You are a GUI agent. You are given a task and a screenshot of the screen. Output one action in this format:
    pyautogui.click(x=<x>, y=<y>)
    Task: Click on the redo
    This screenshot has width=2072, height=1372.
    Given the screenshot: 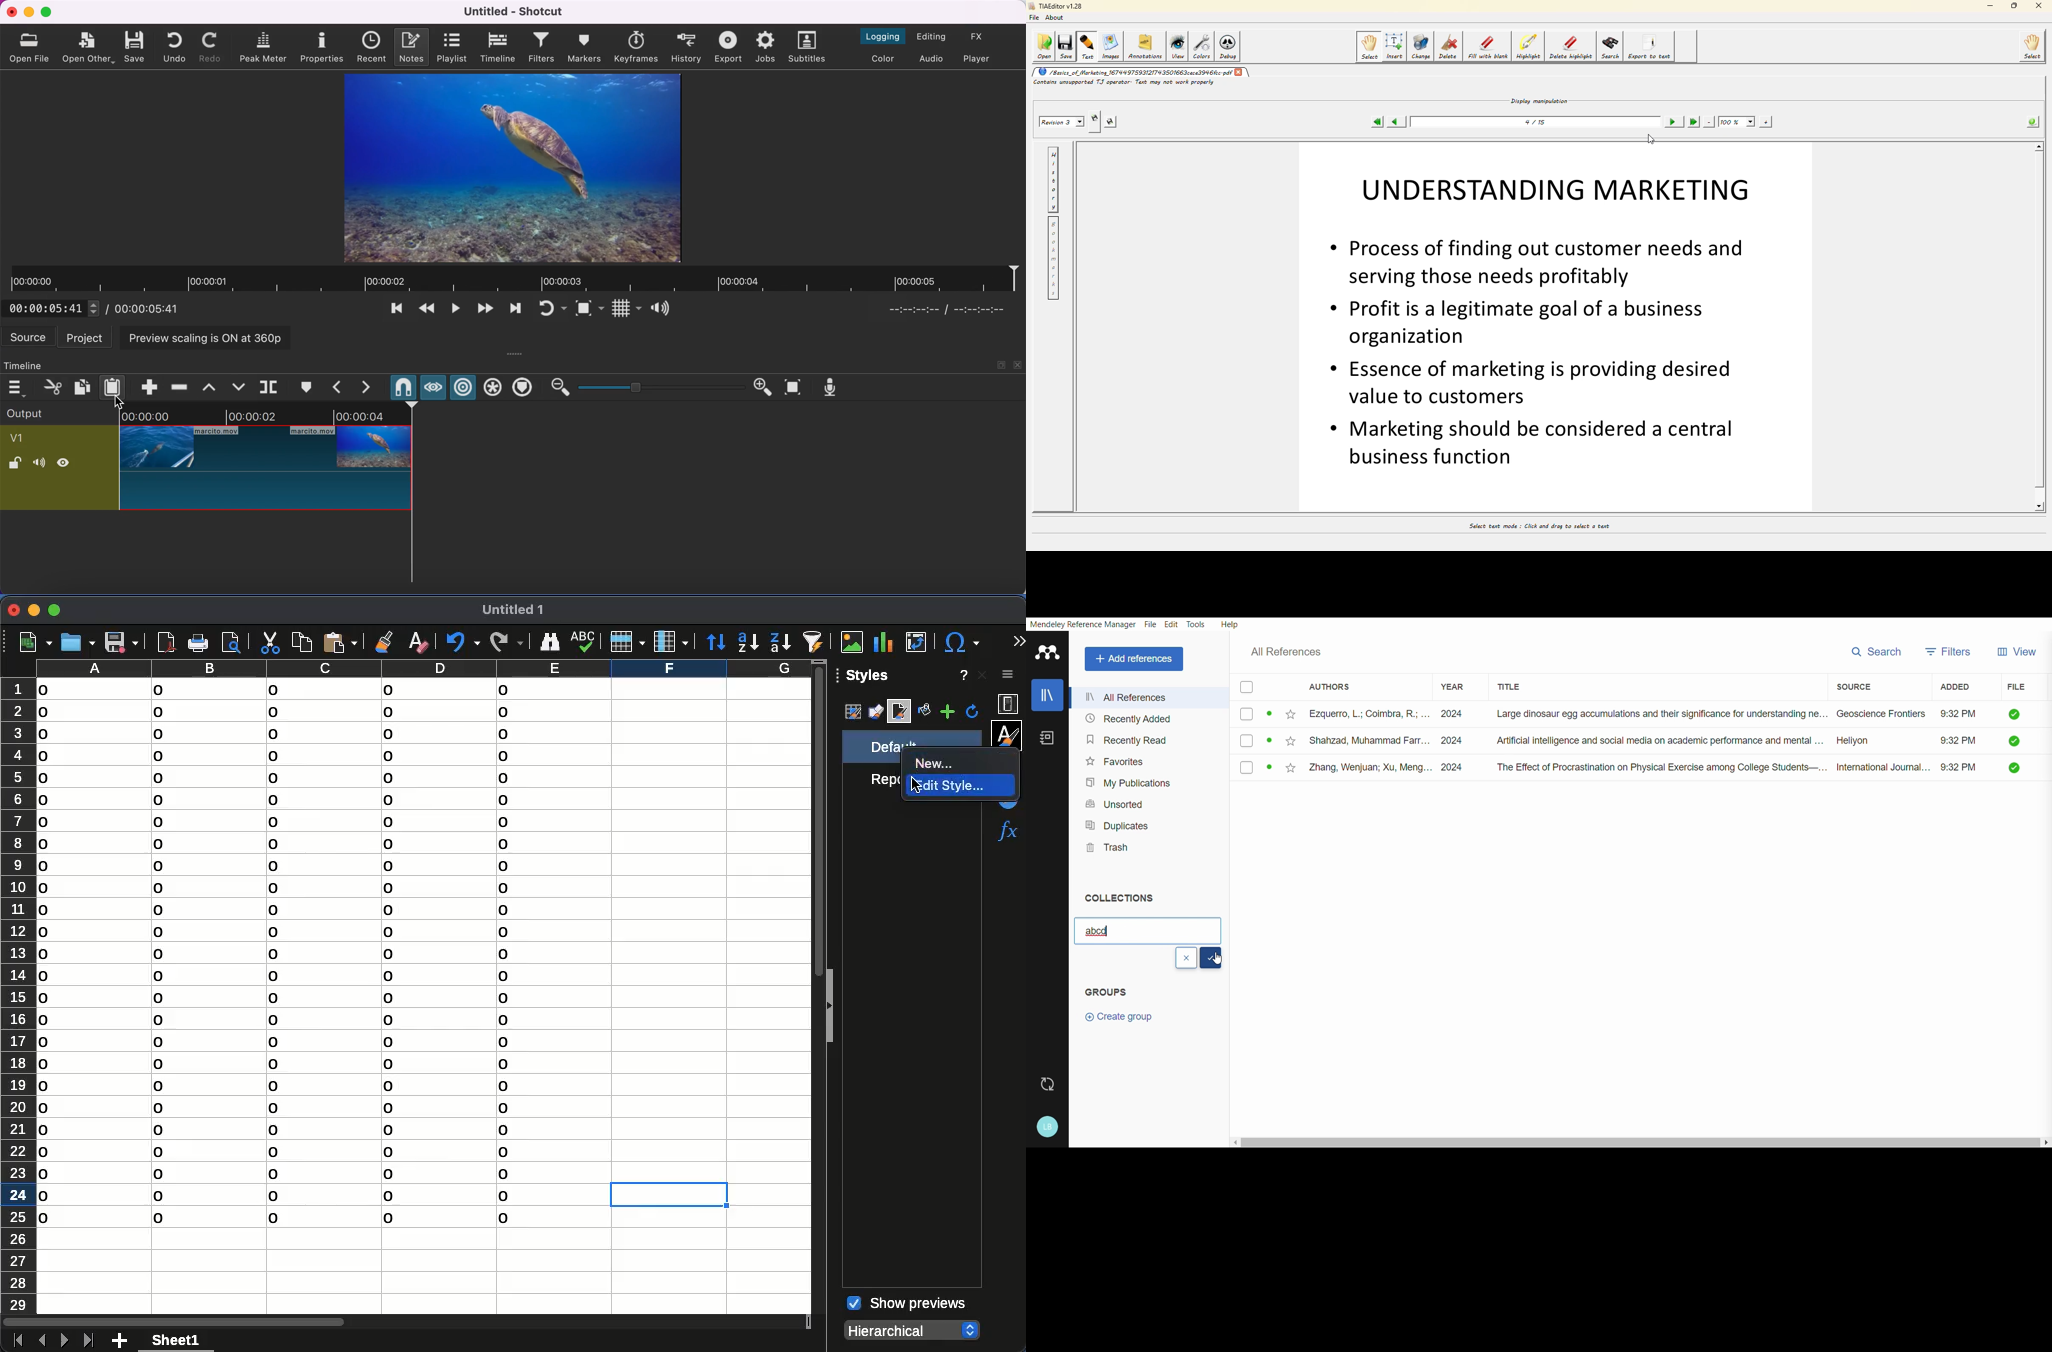 What is the action you would take?
    pyautogui.click(x=212, y=47)
    